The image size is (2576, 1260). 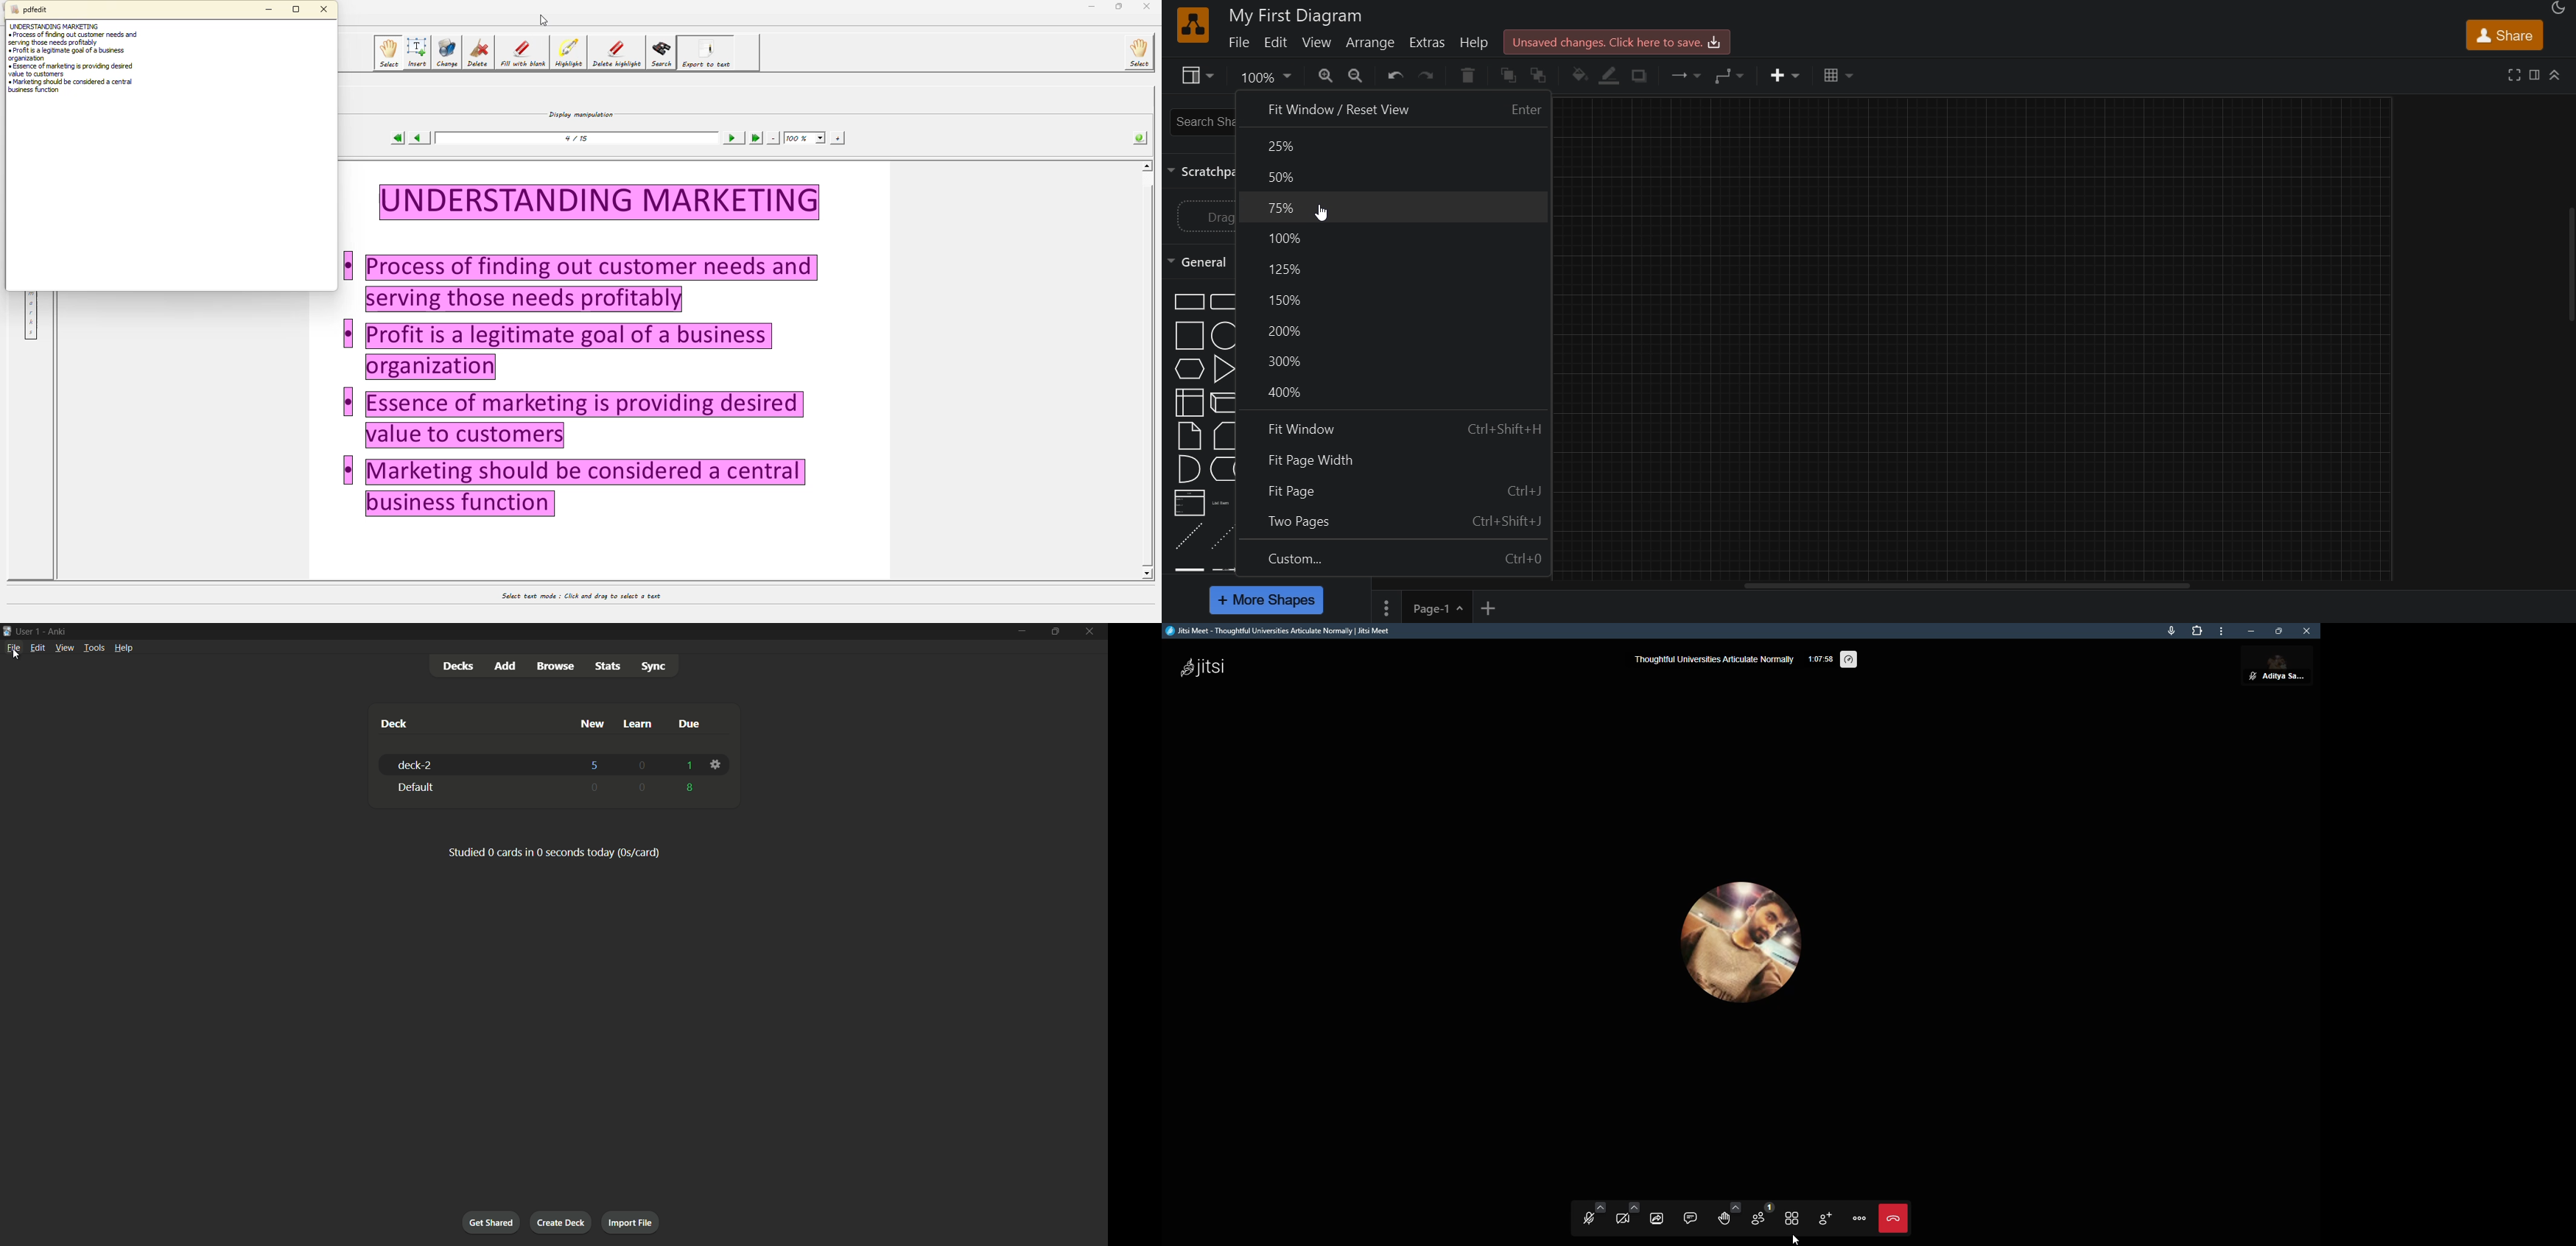 I want to click on fullscreen, so click(x=2513, y=76).